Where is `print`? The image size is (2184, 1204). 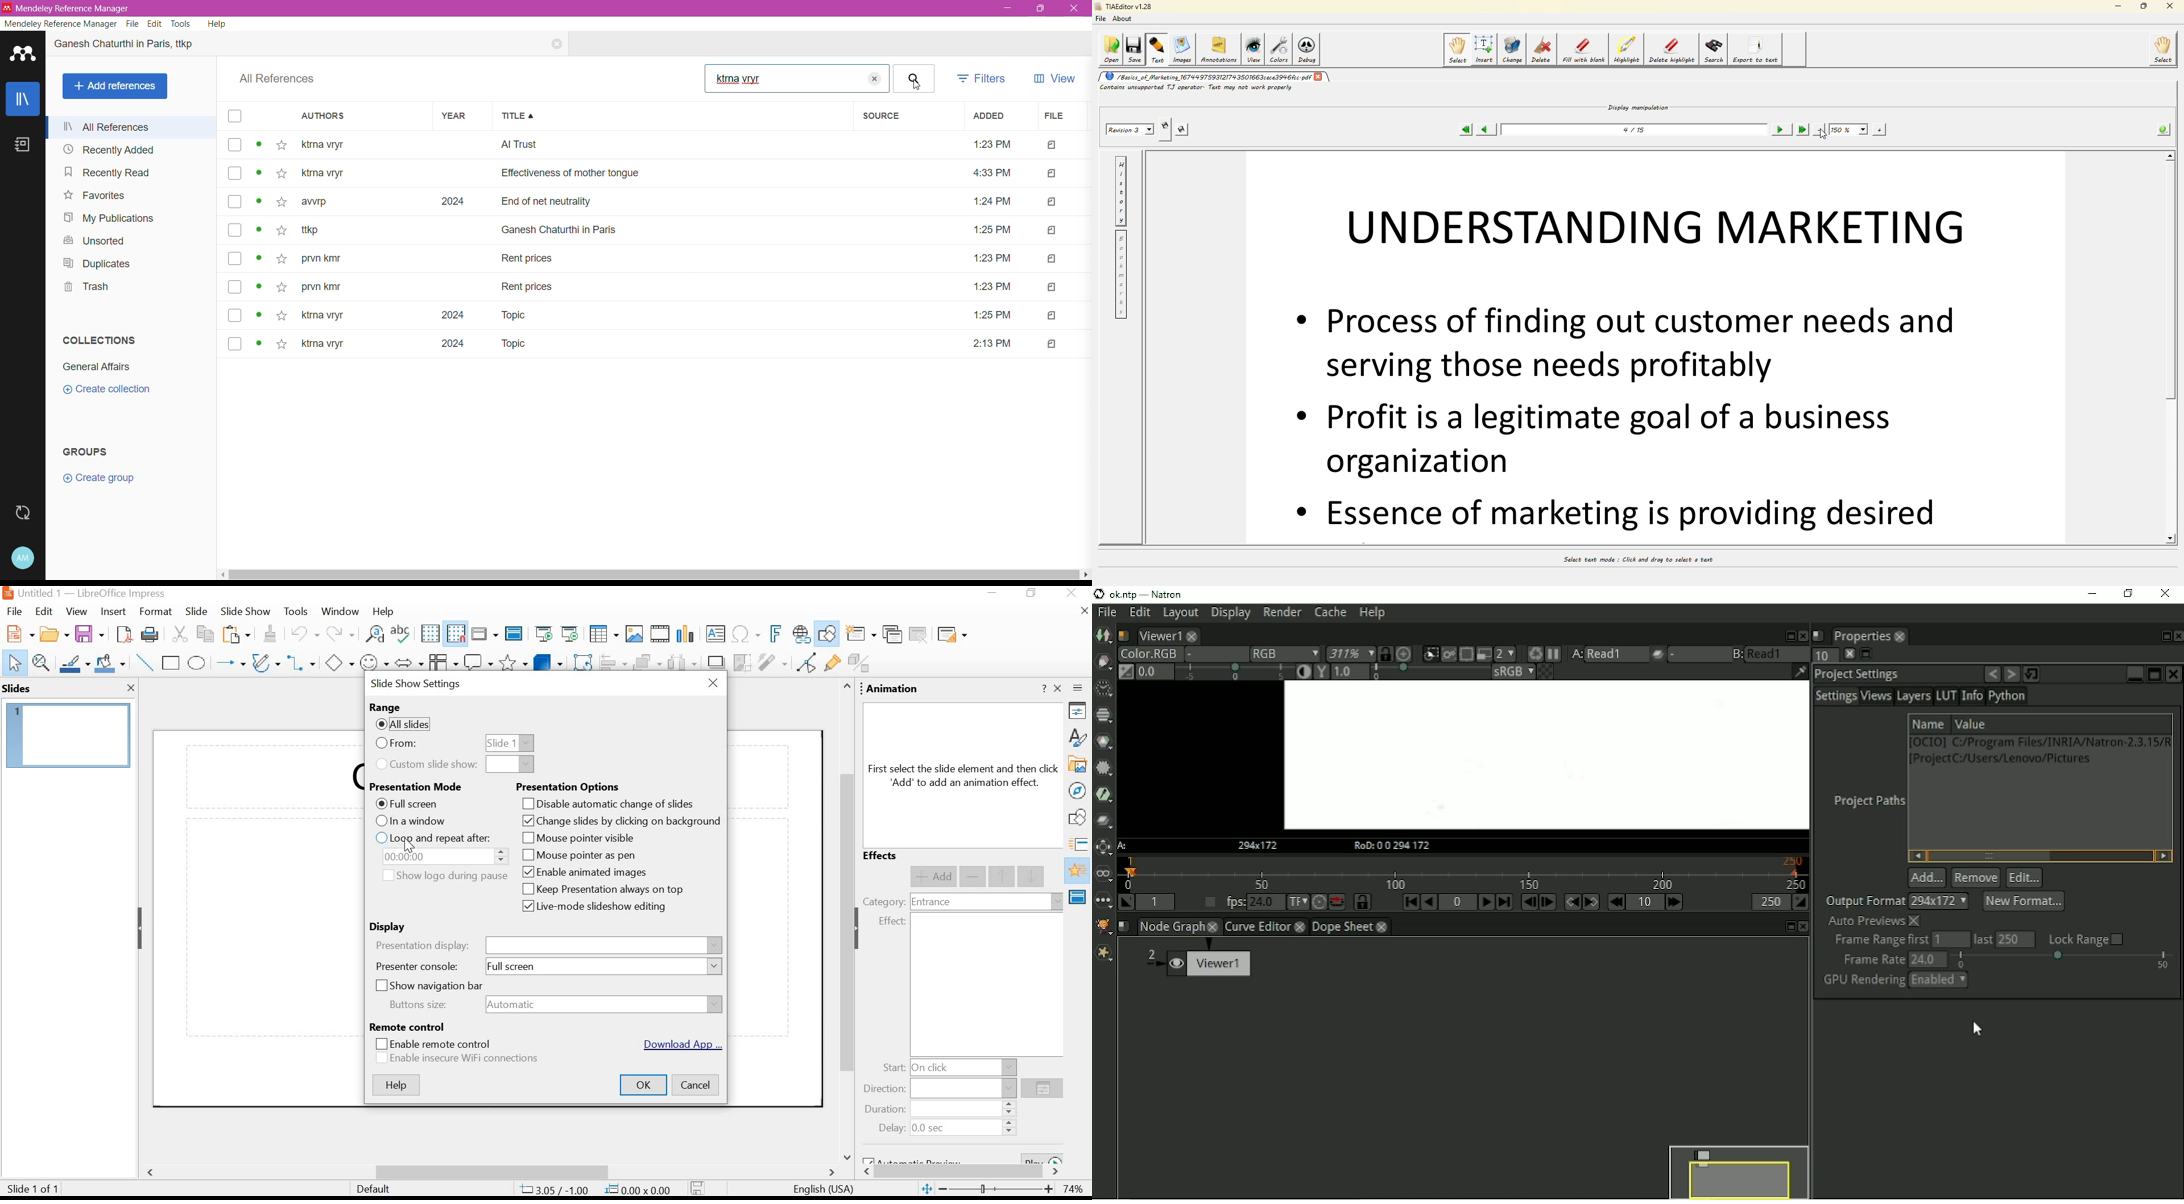 print is located at coordinates (149, 636).